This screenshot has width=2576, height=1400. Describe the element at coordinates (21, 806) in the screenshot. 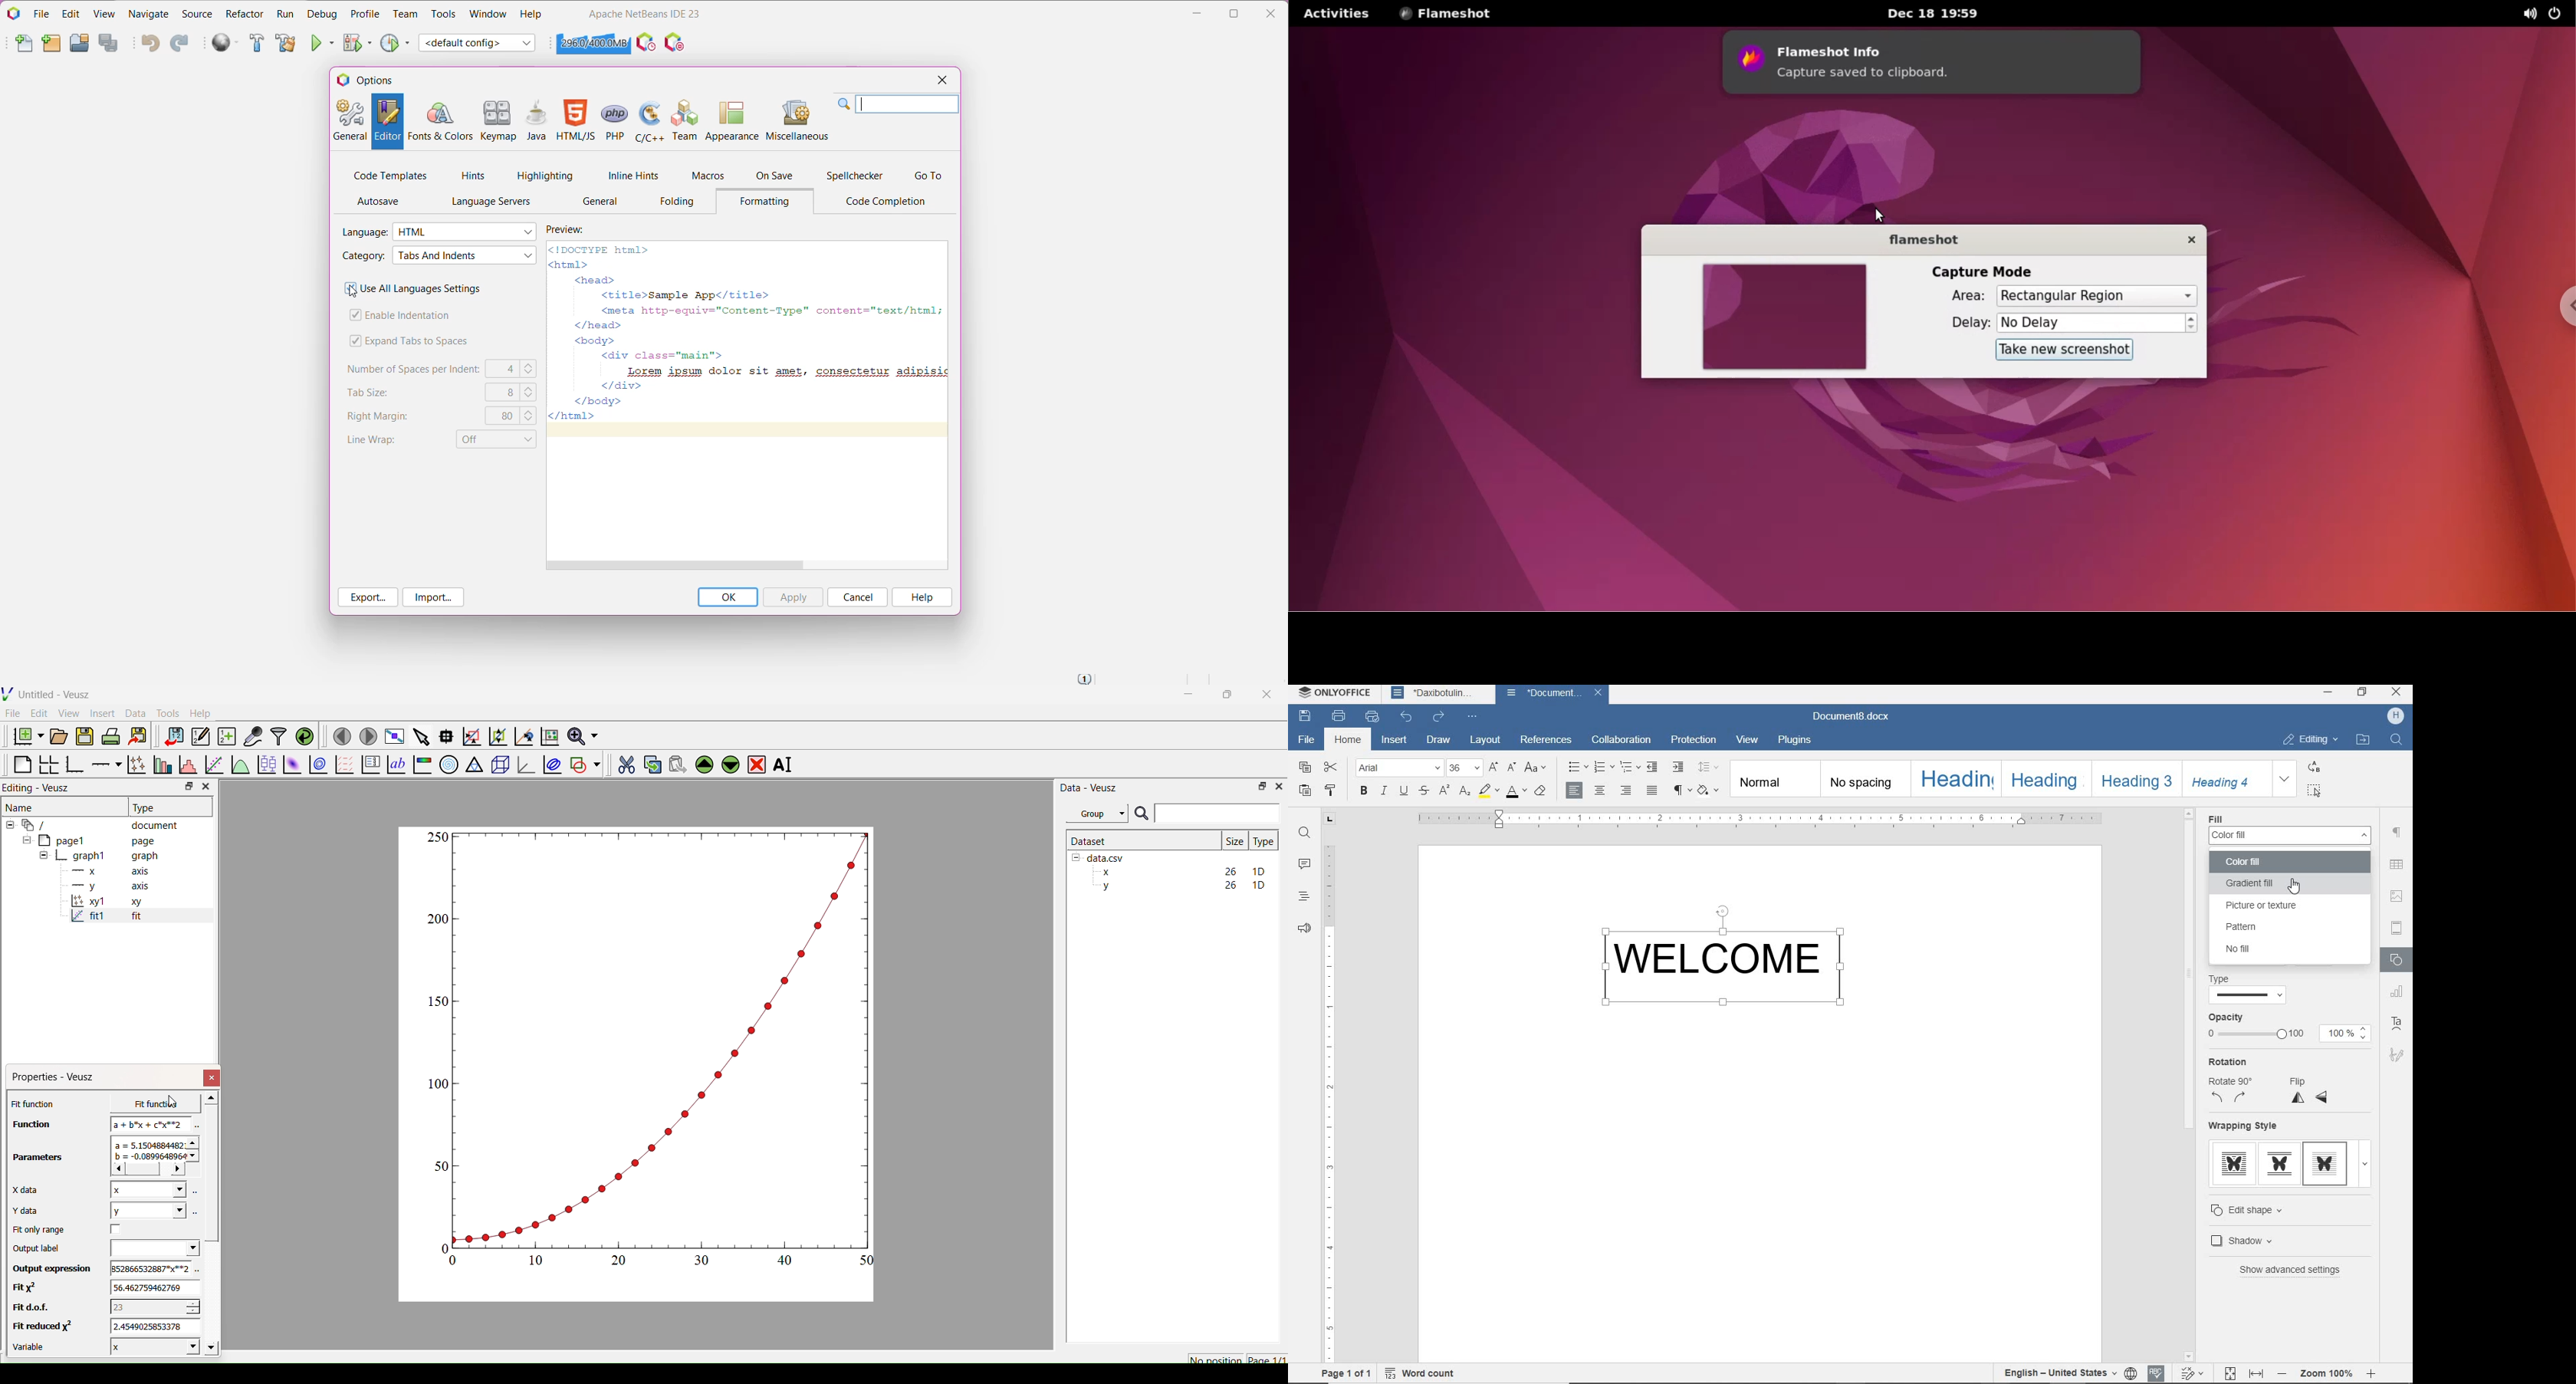

I see `Name` at that location.